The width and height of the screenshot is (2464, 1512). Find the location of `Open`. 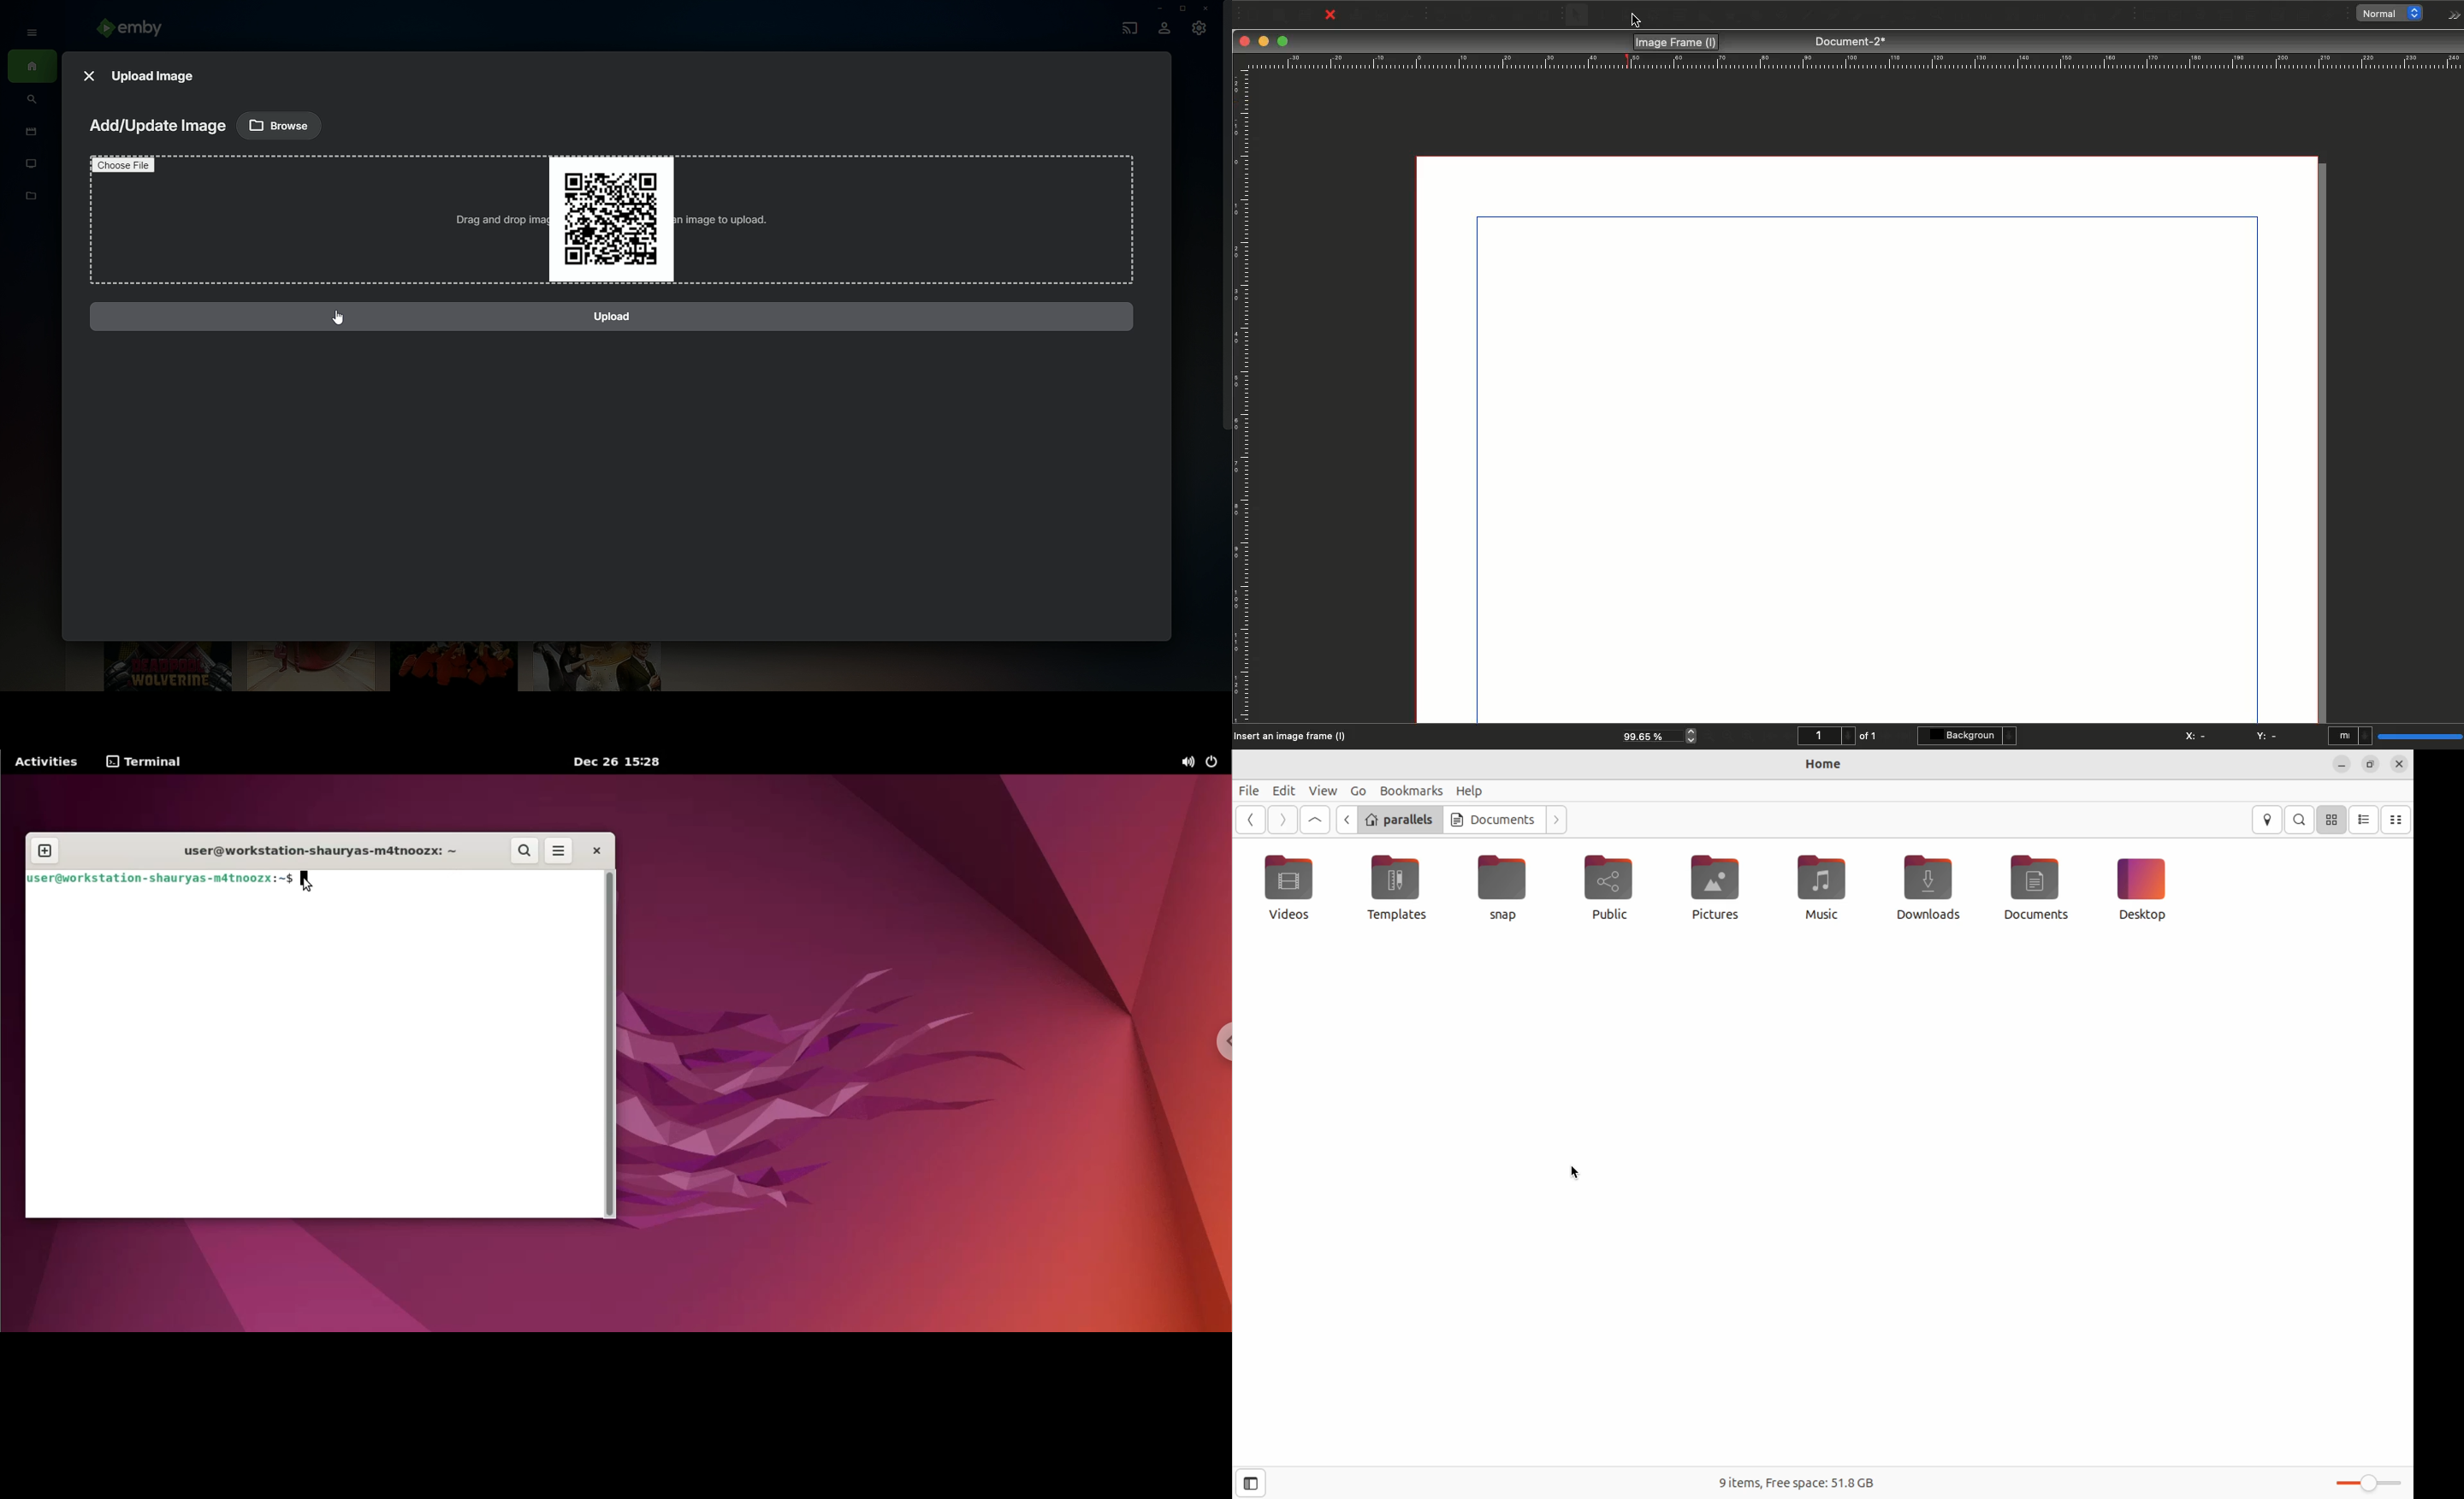

Open is located at coordinates (1277, 15).